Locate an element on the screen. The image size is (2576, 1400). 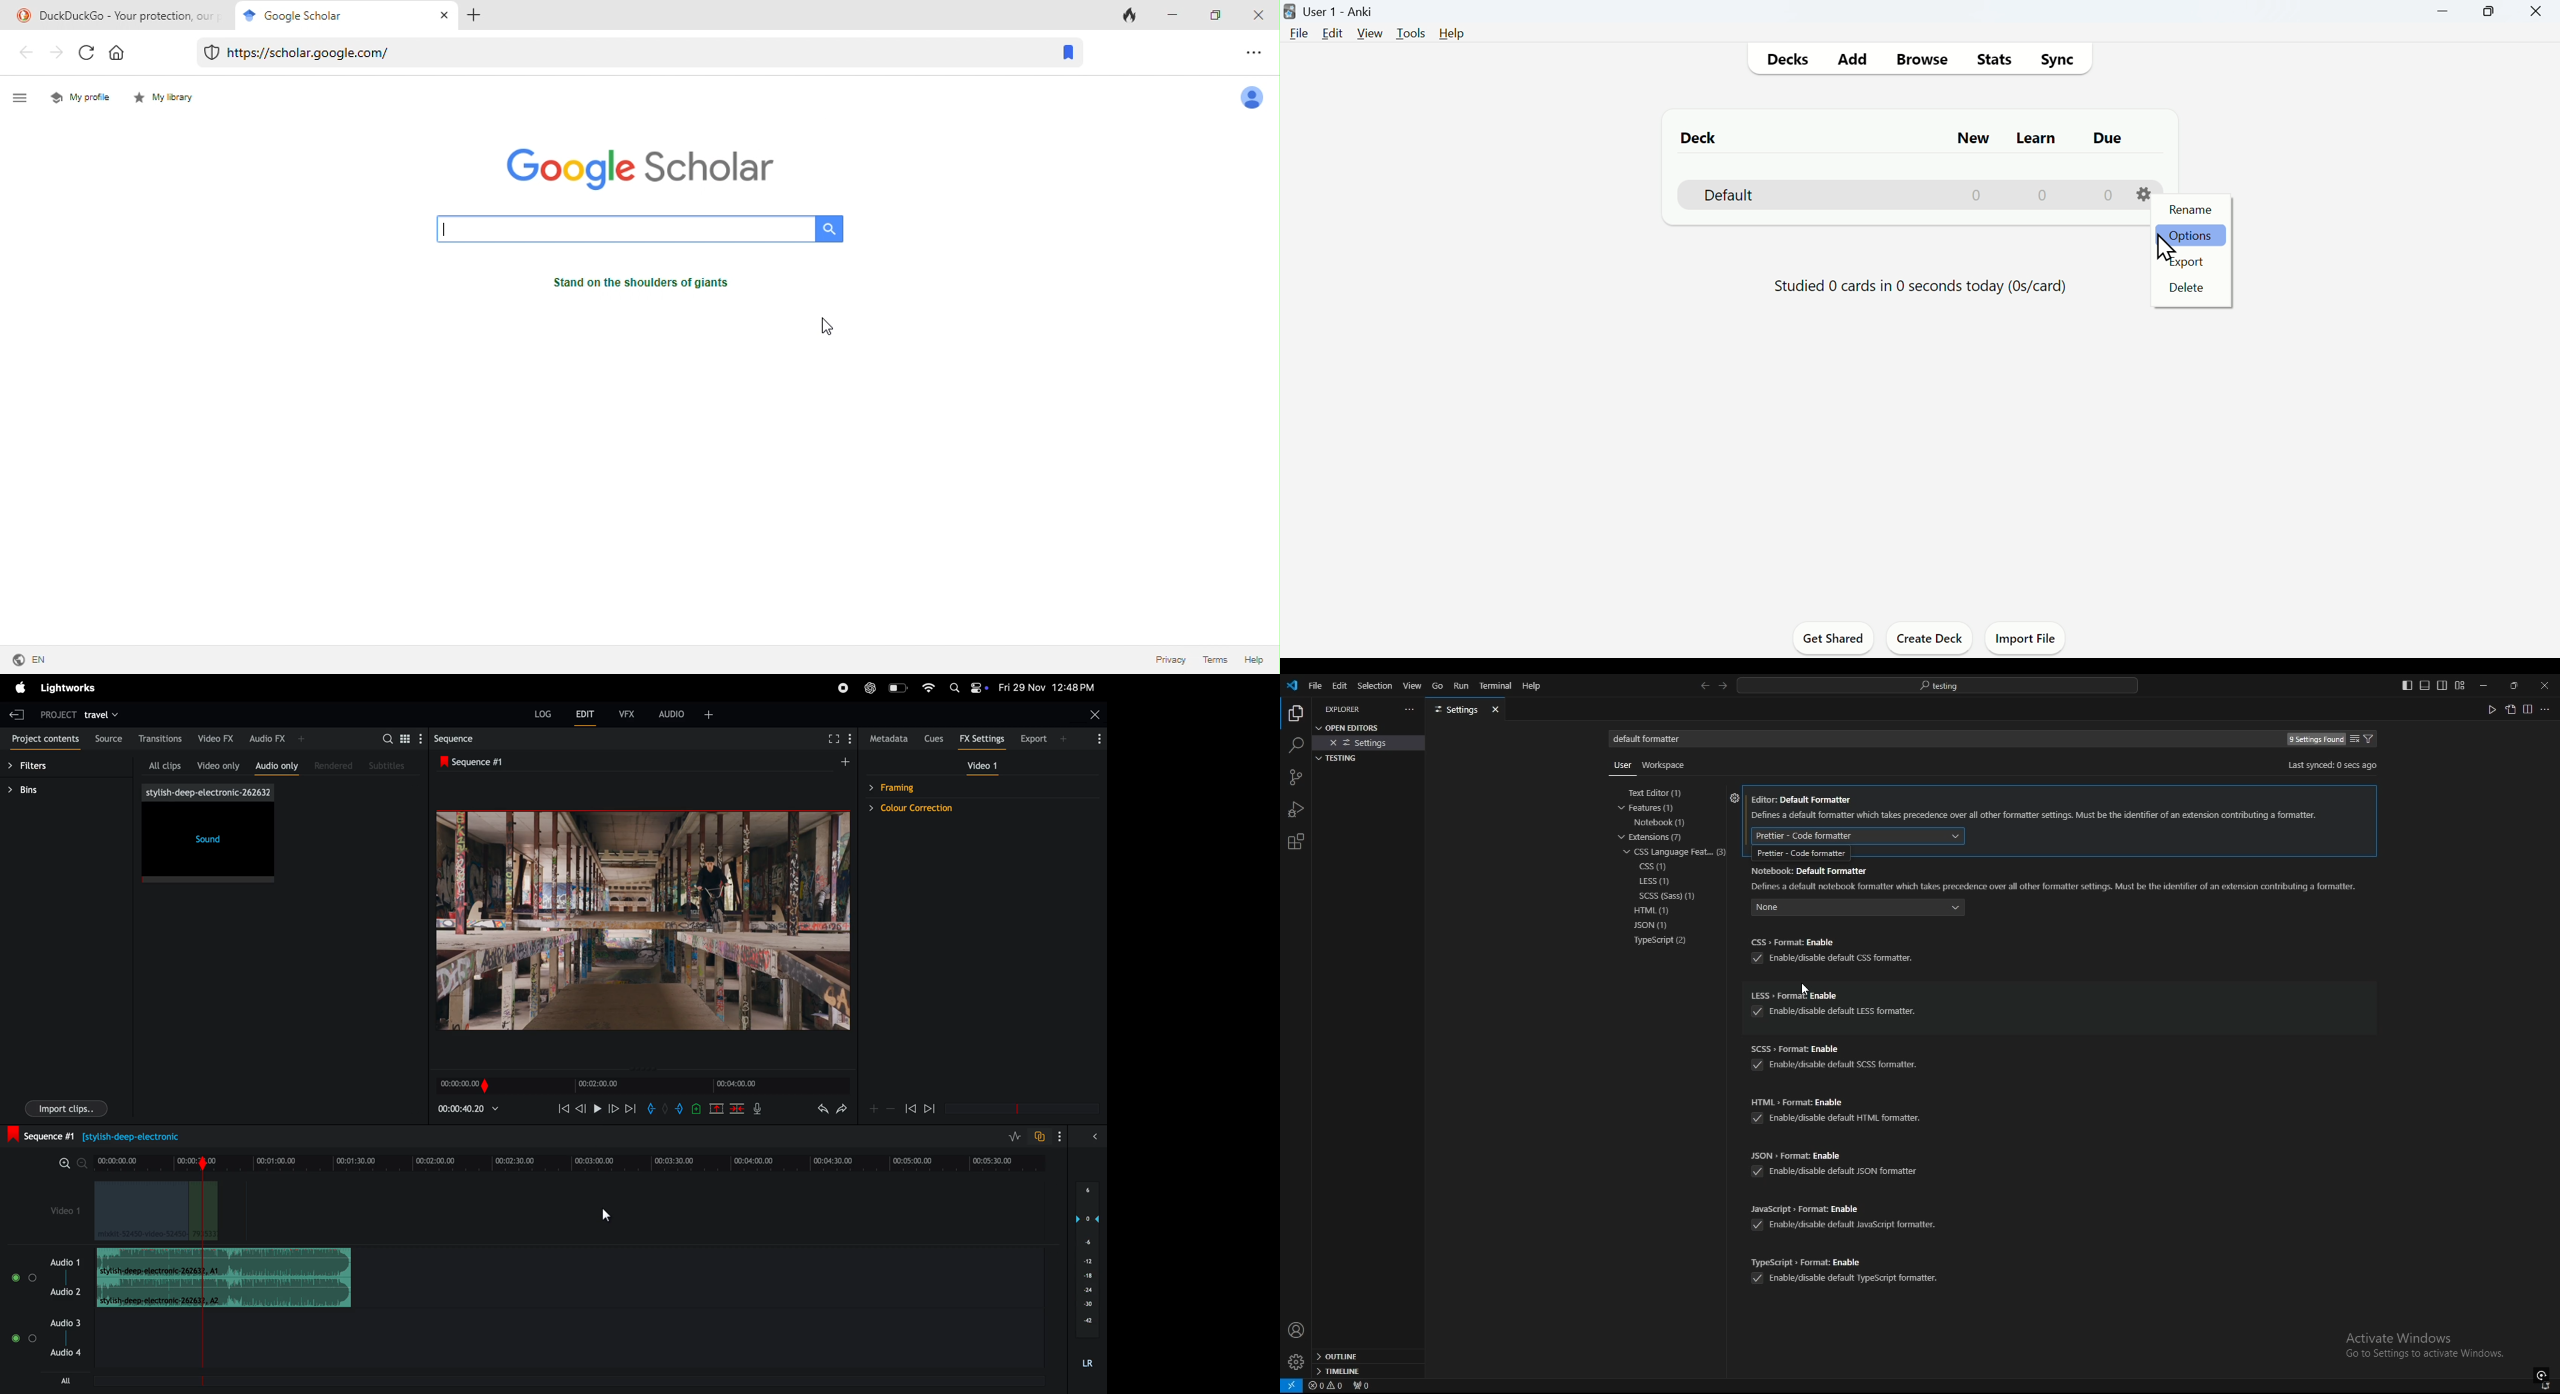
open wwindow is located at coordinates (1099, 1136).